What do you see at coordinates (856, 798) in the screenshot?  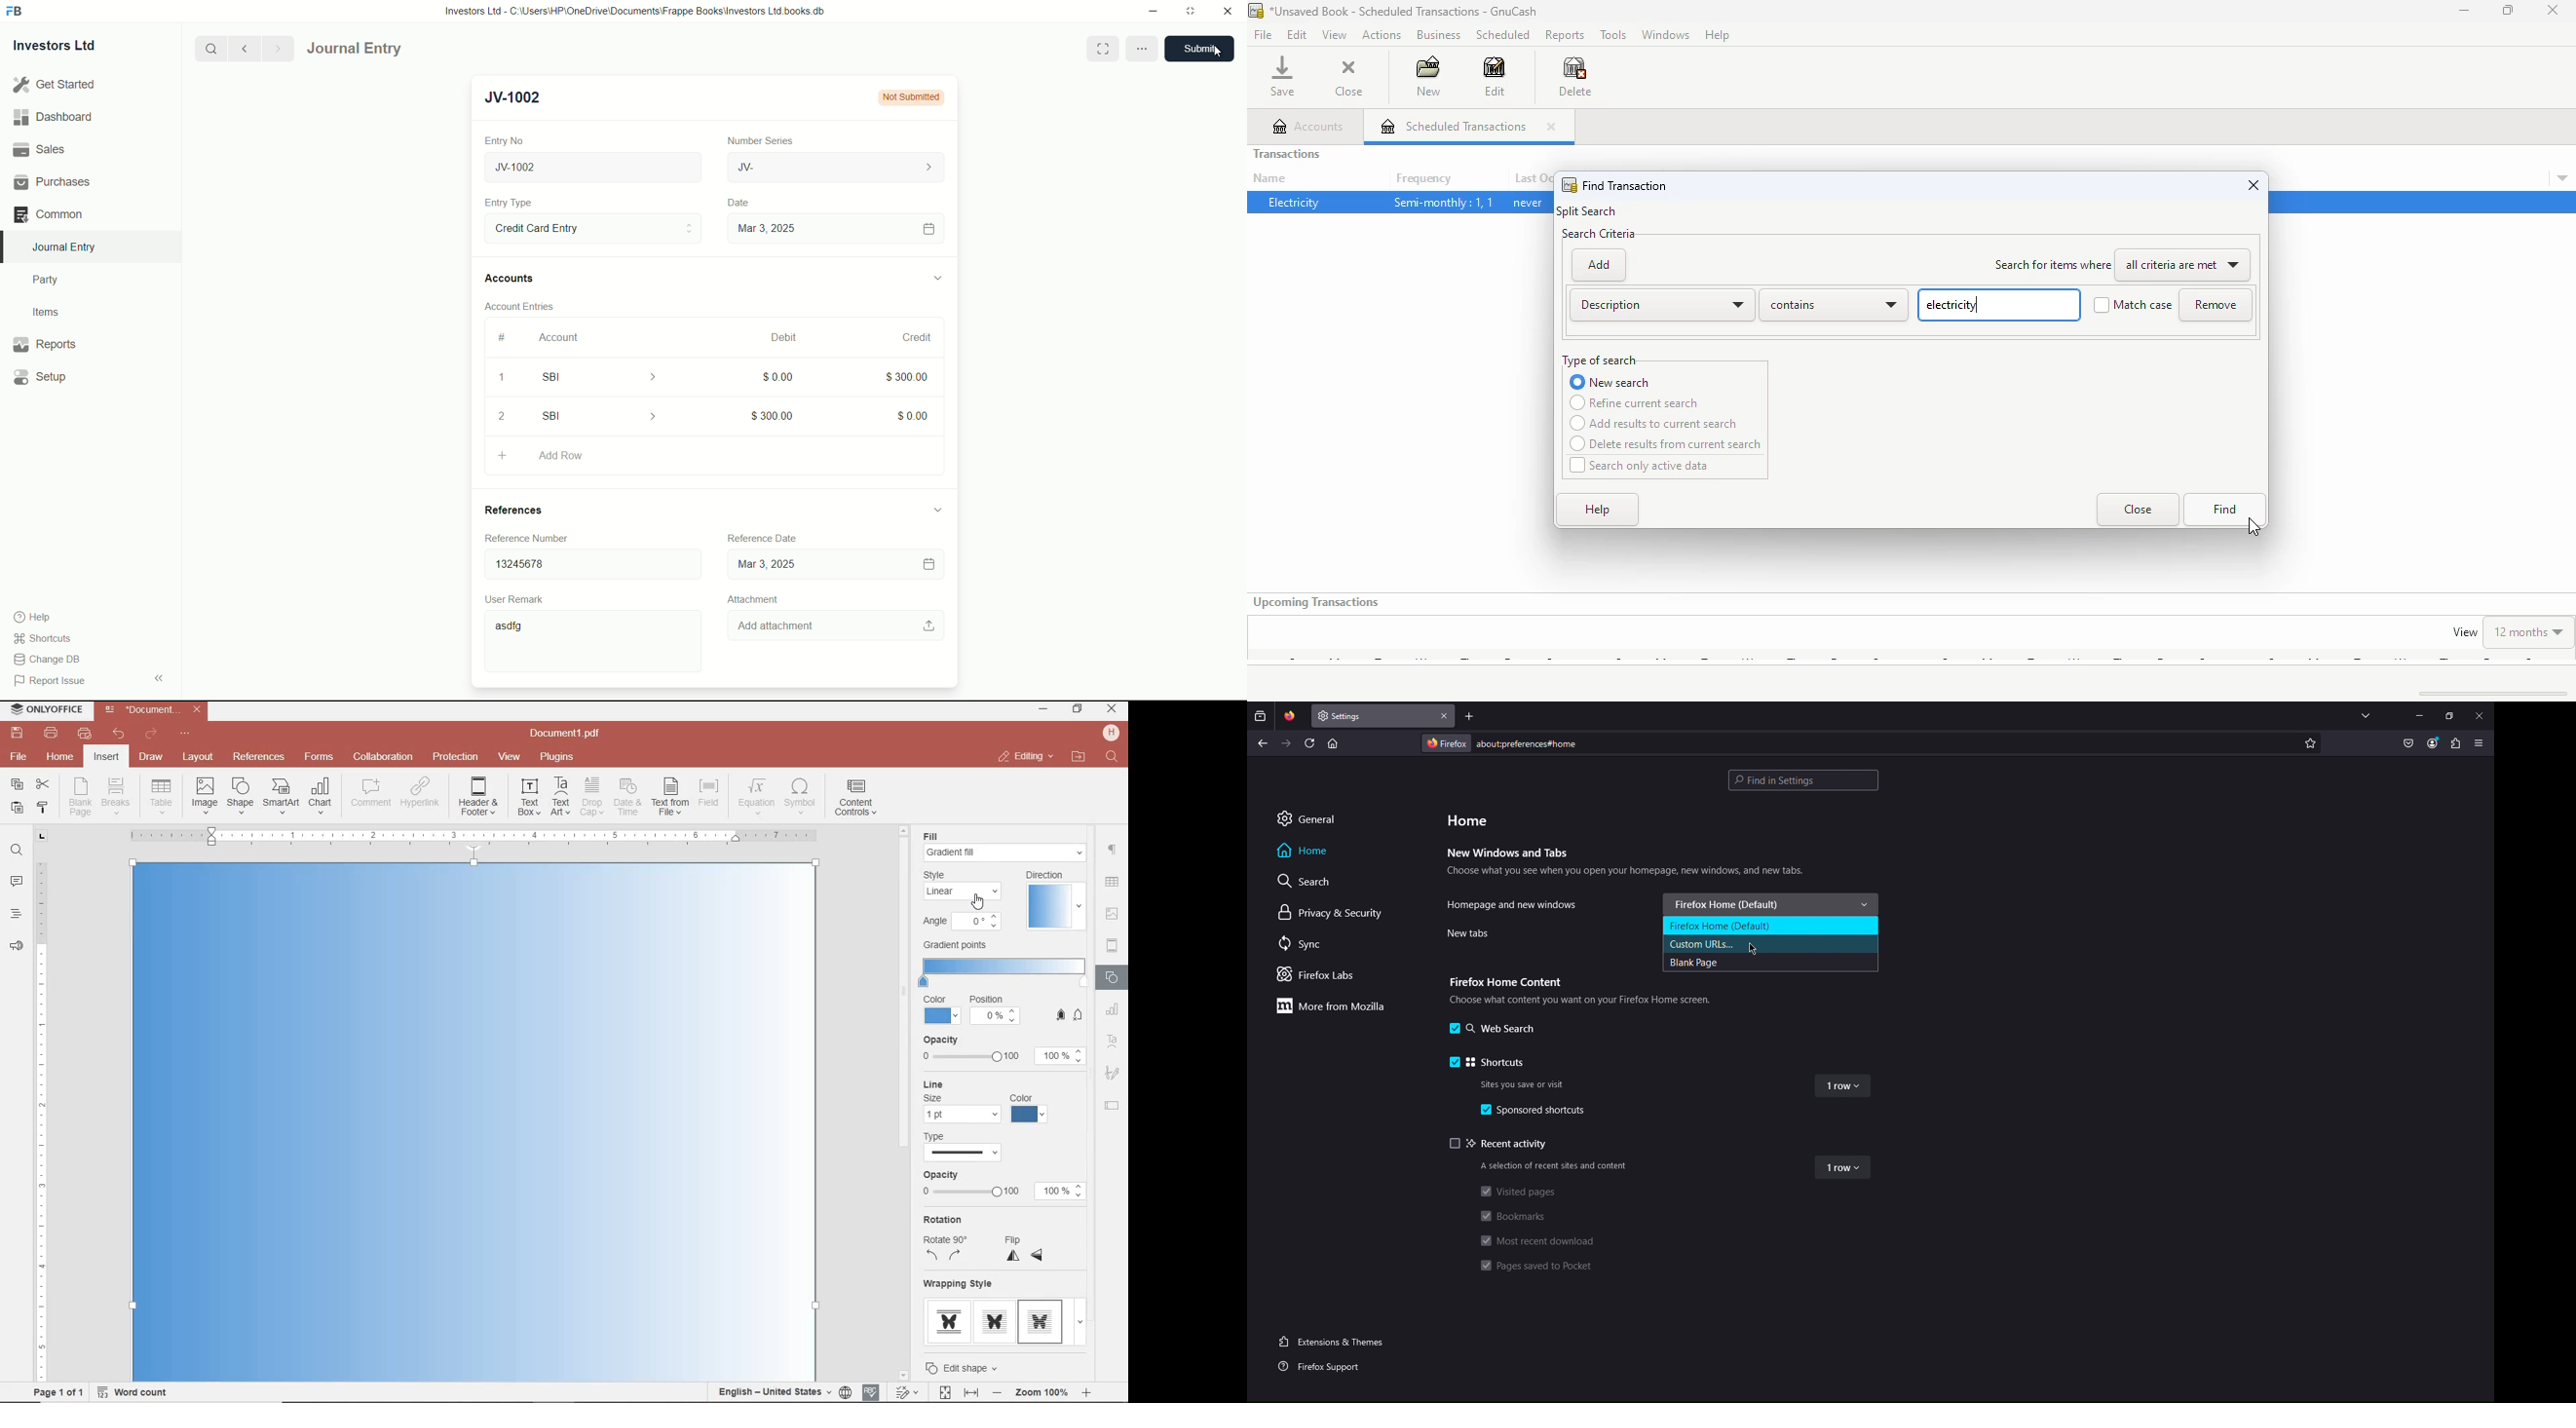 I see `INSERT CONTENT CONTROLS` at bounding box center [856, 798].